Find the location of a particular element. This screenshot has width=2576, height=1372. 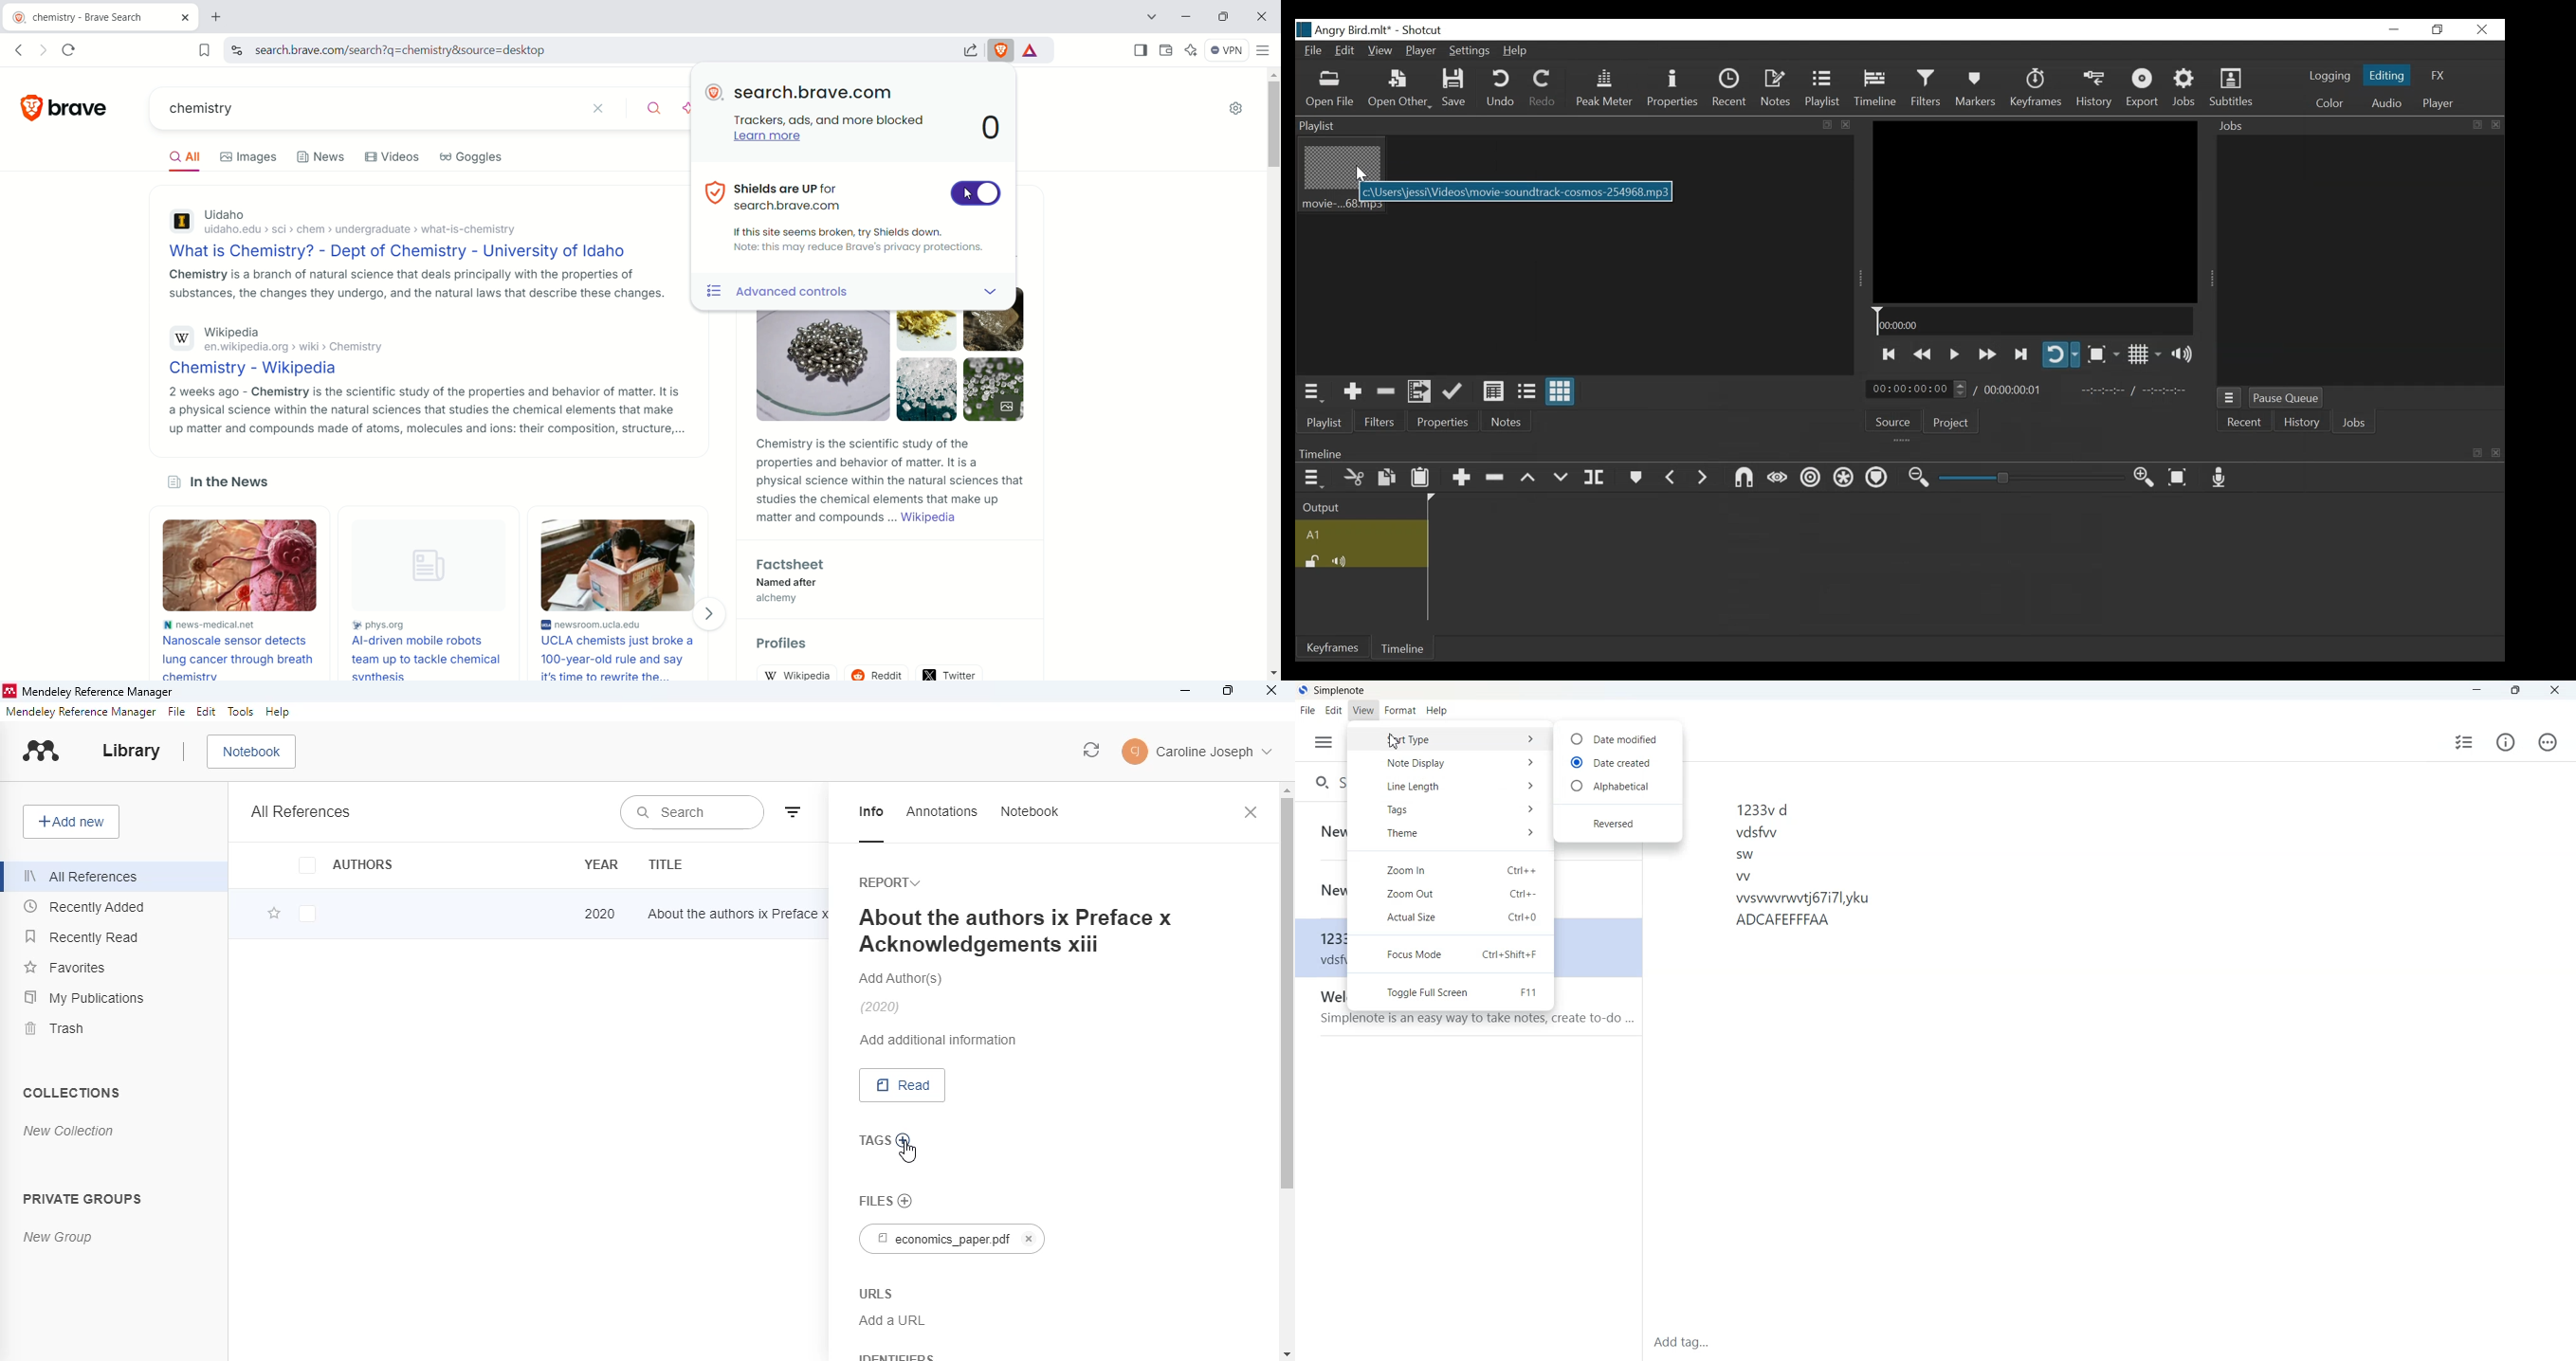

all references is located at coordinates (81, 876).